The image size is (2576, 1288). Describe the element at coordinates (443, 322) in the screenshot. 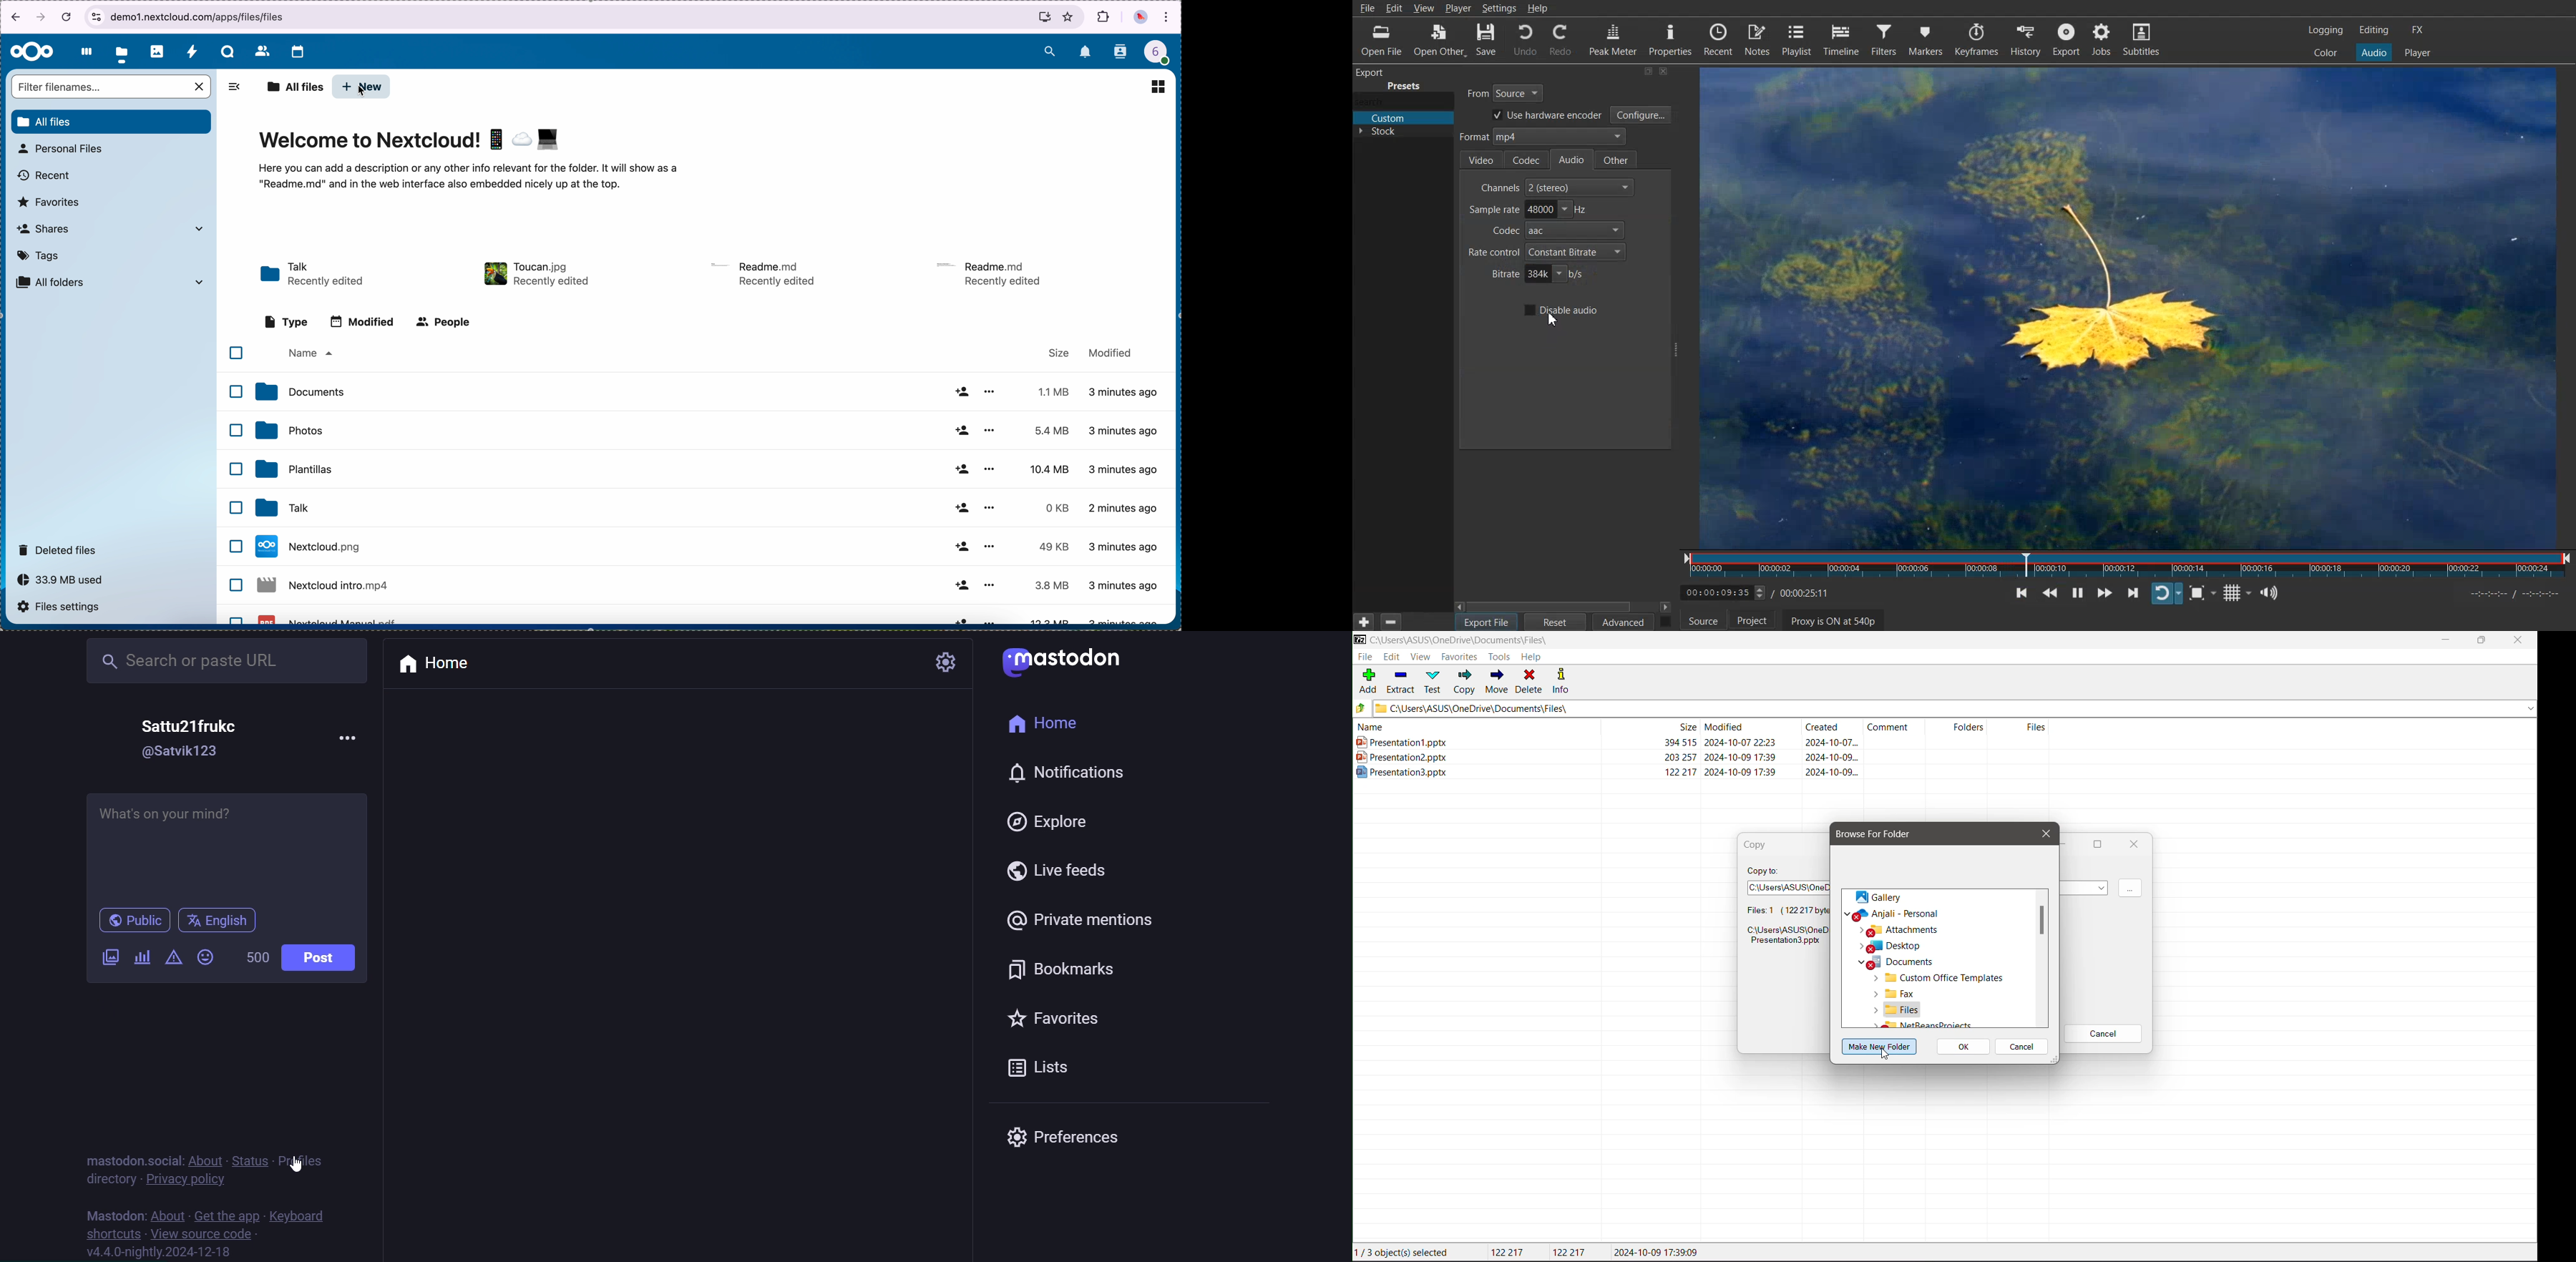

I see `people` at that location.